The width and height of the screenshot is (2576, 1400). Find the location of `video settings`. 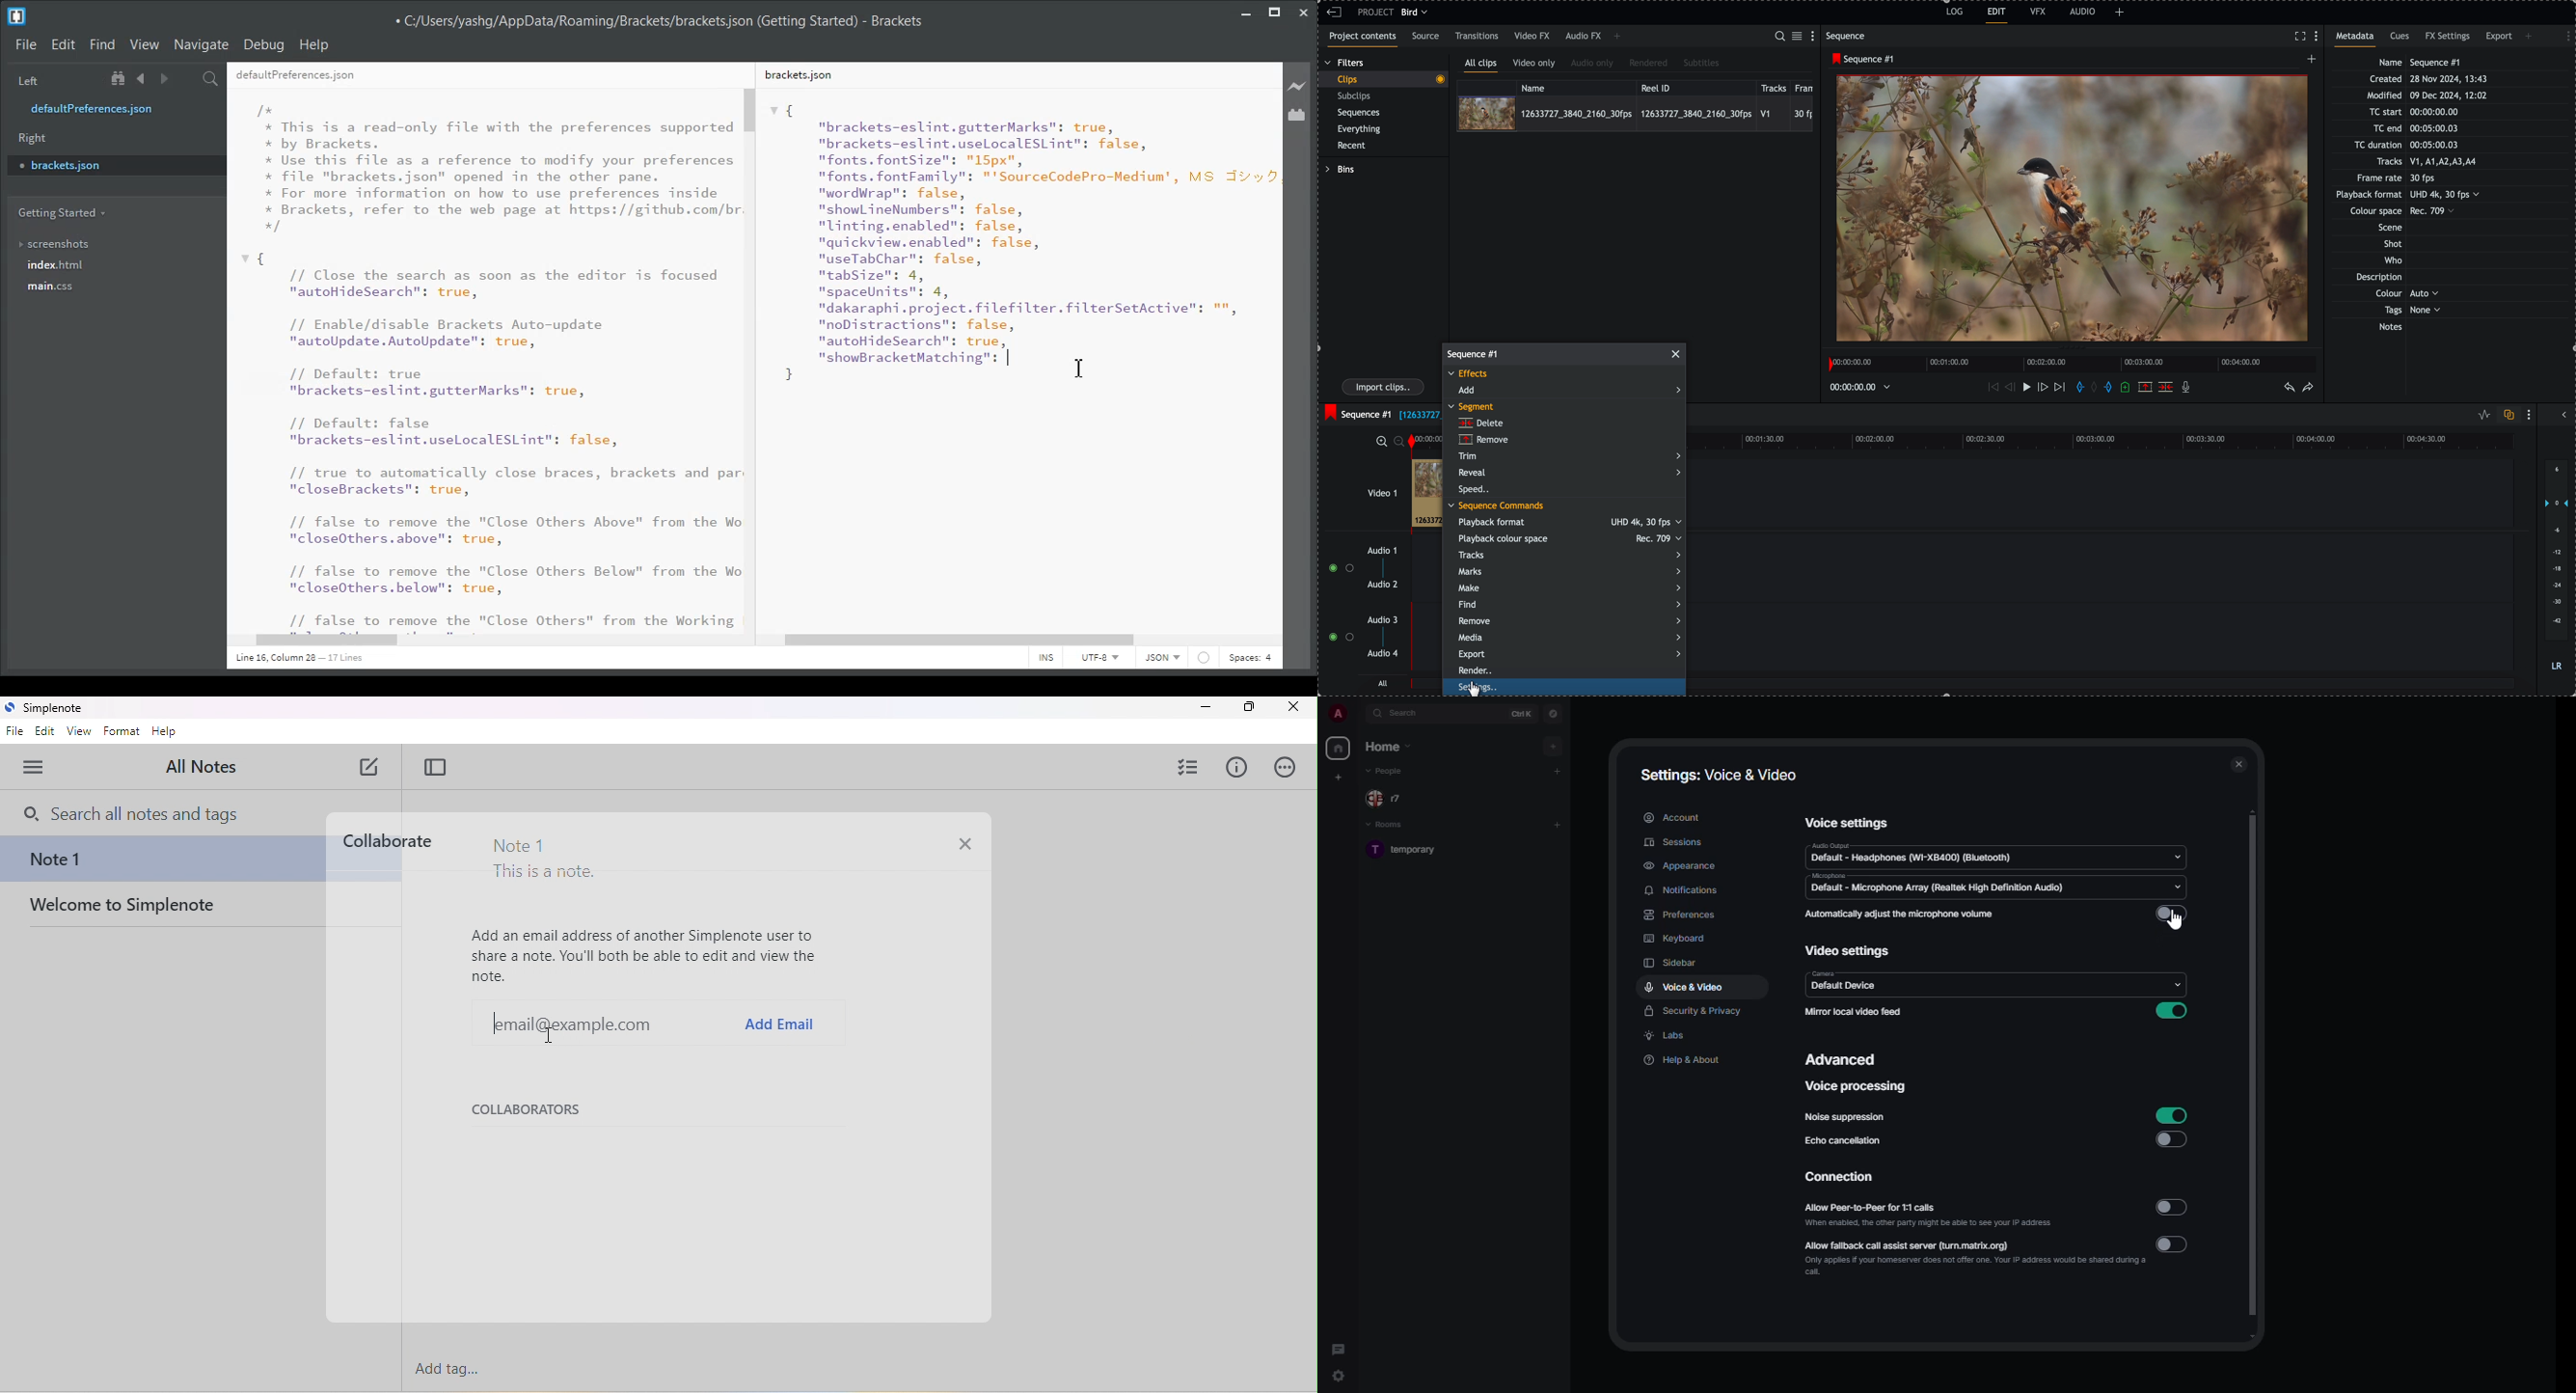

video settings is located at coordinates (1849, 951).